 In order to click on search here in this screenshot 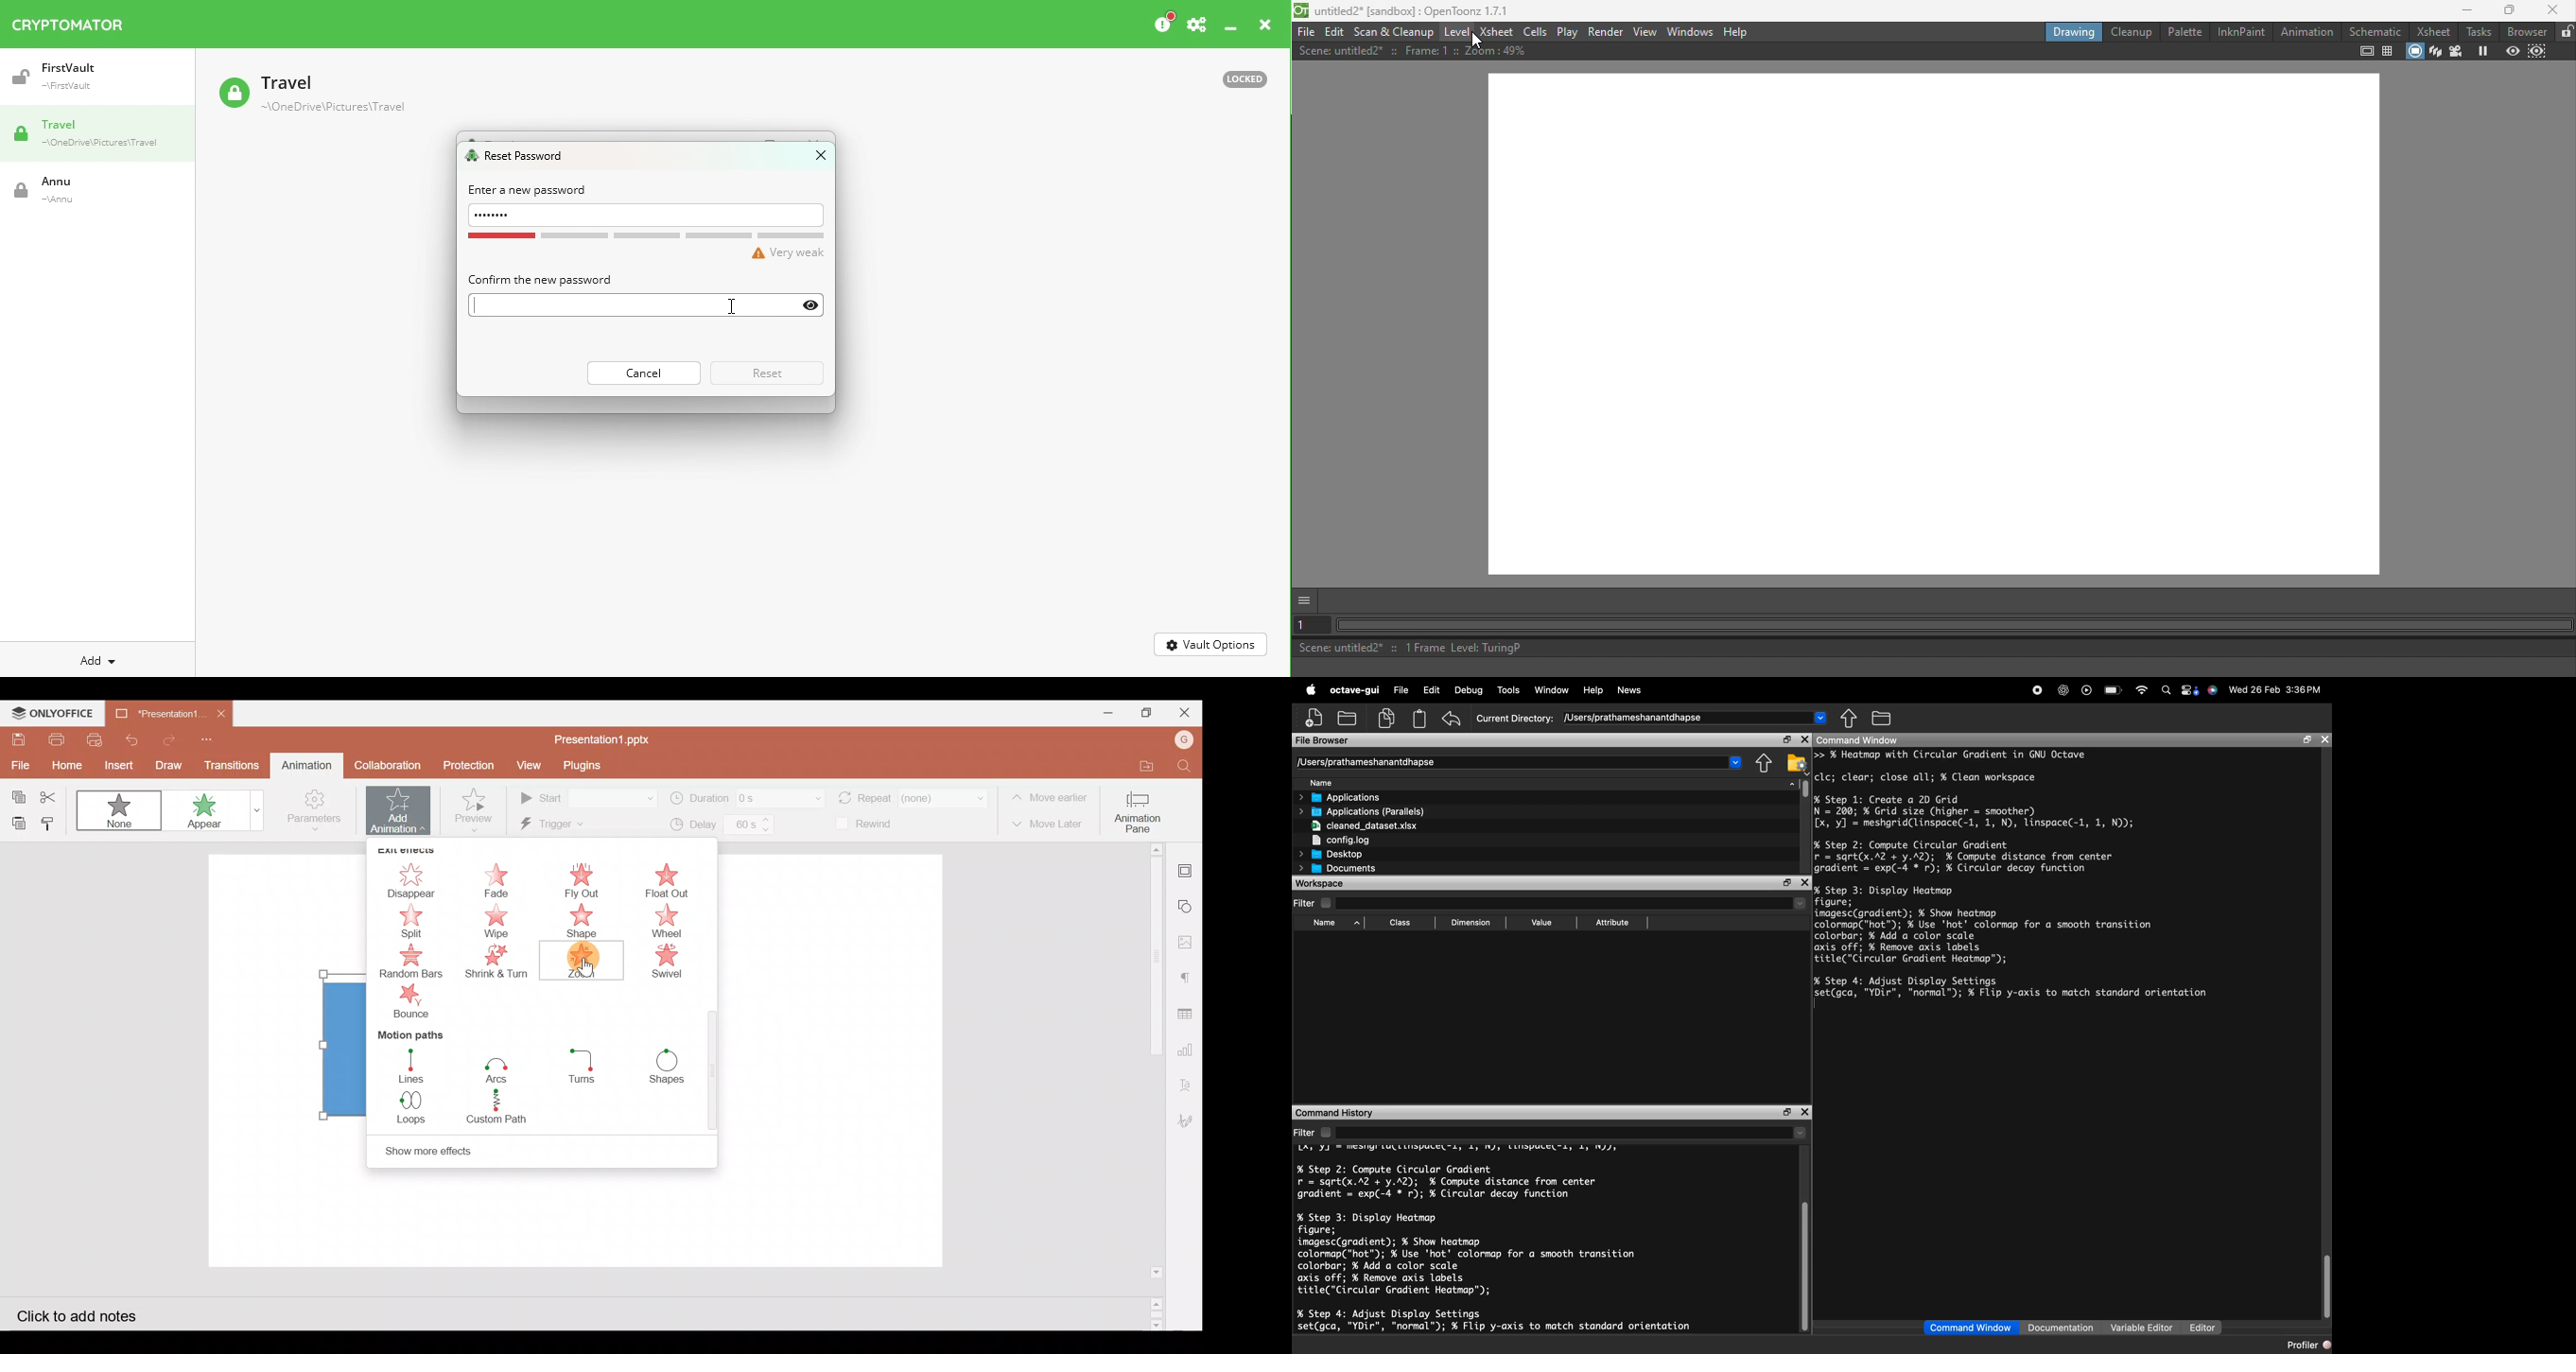, I will do `click(1574, 903)`.